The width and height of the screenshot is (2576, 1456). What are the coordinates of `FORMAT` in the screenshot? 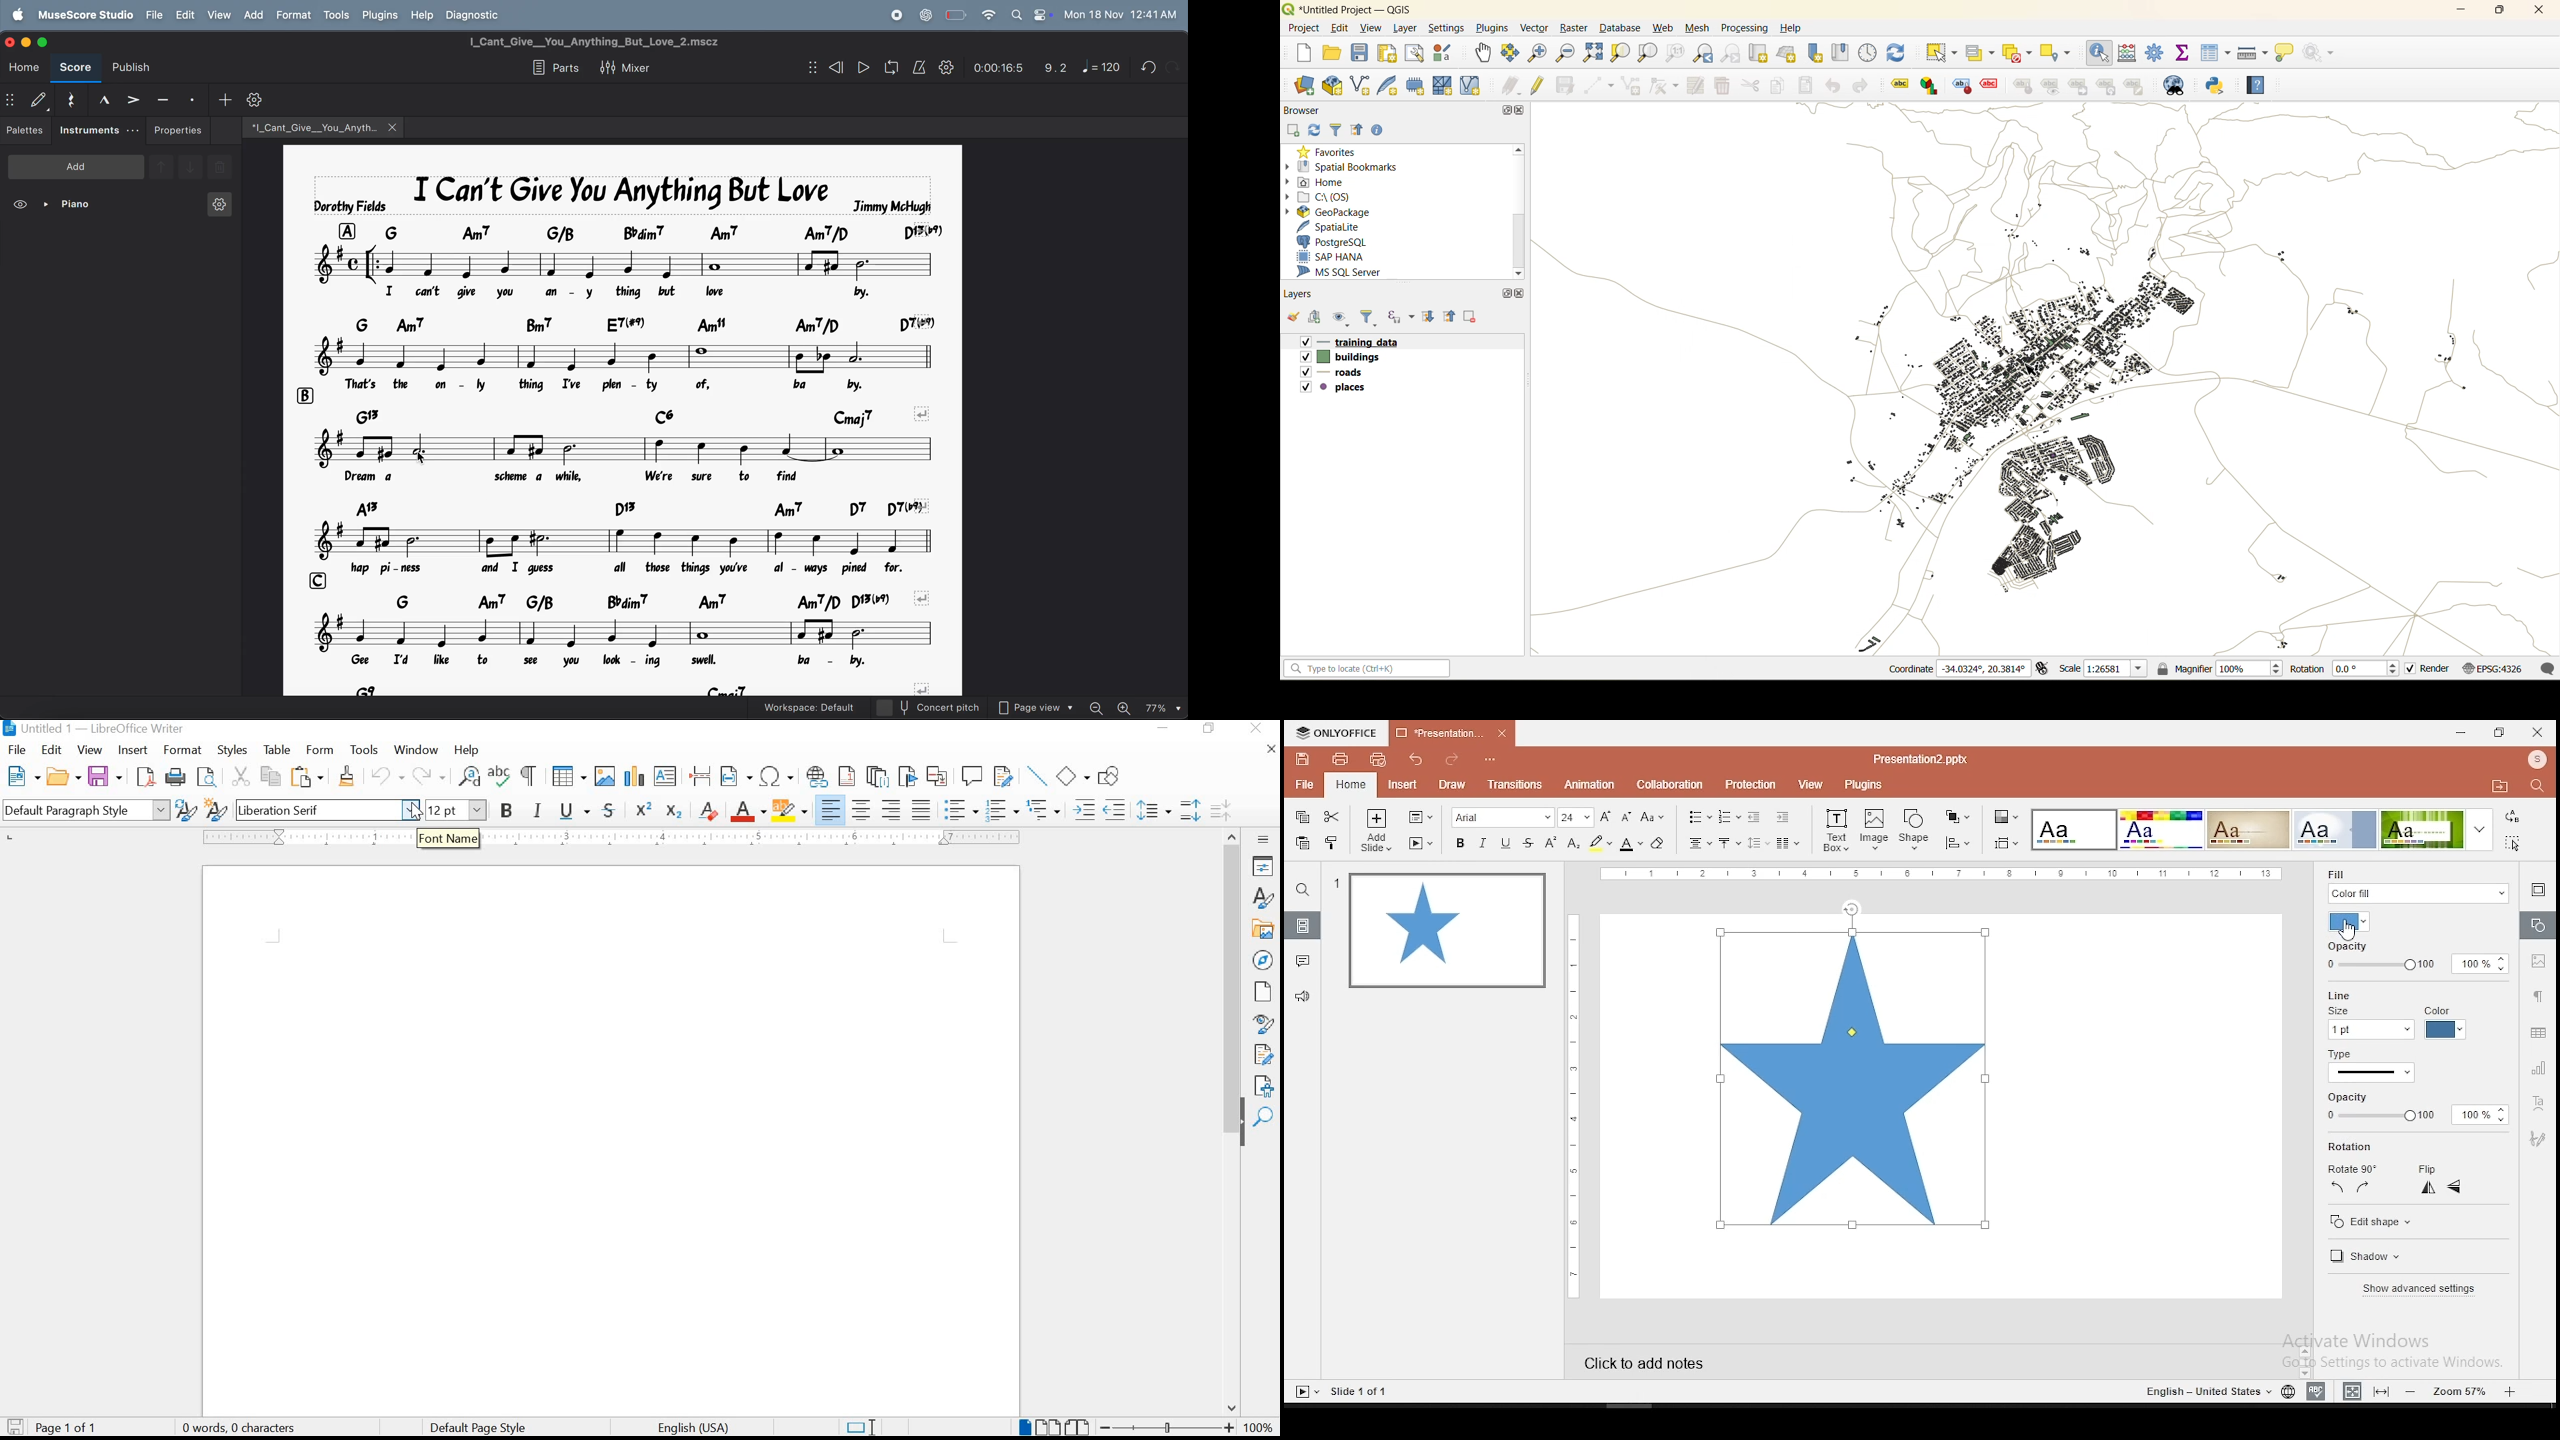 It's located at (183, 749).